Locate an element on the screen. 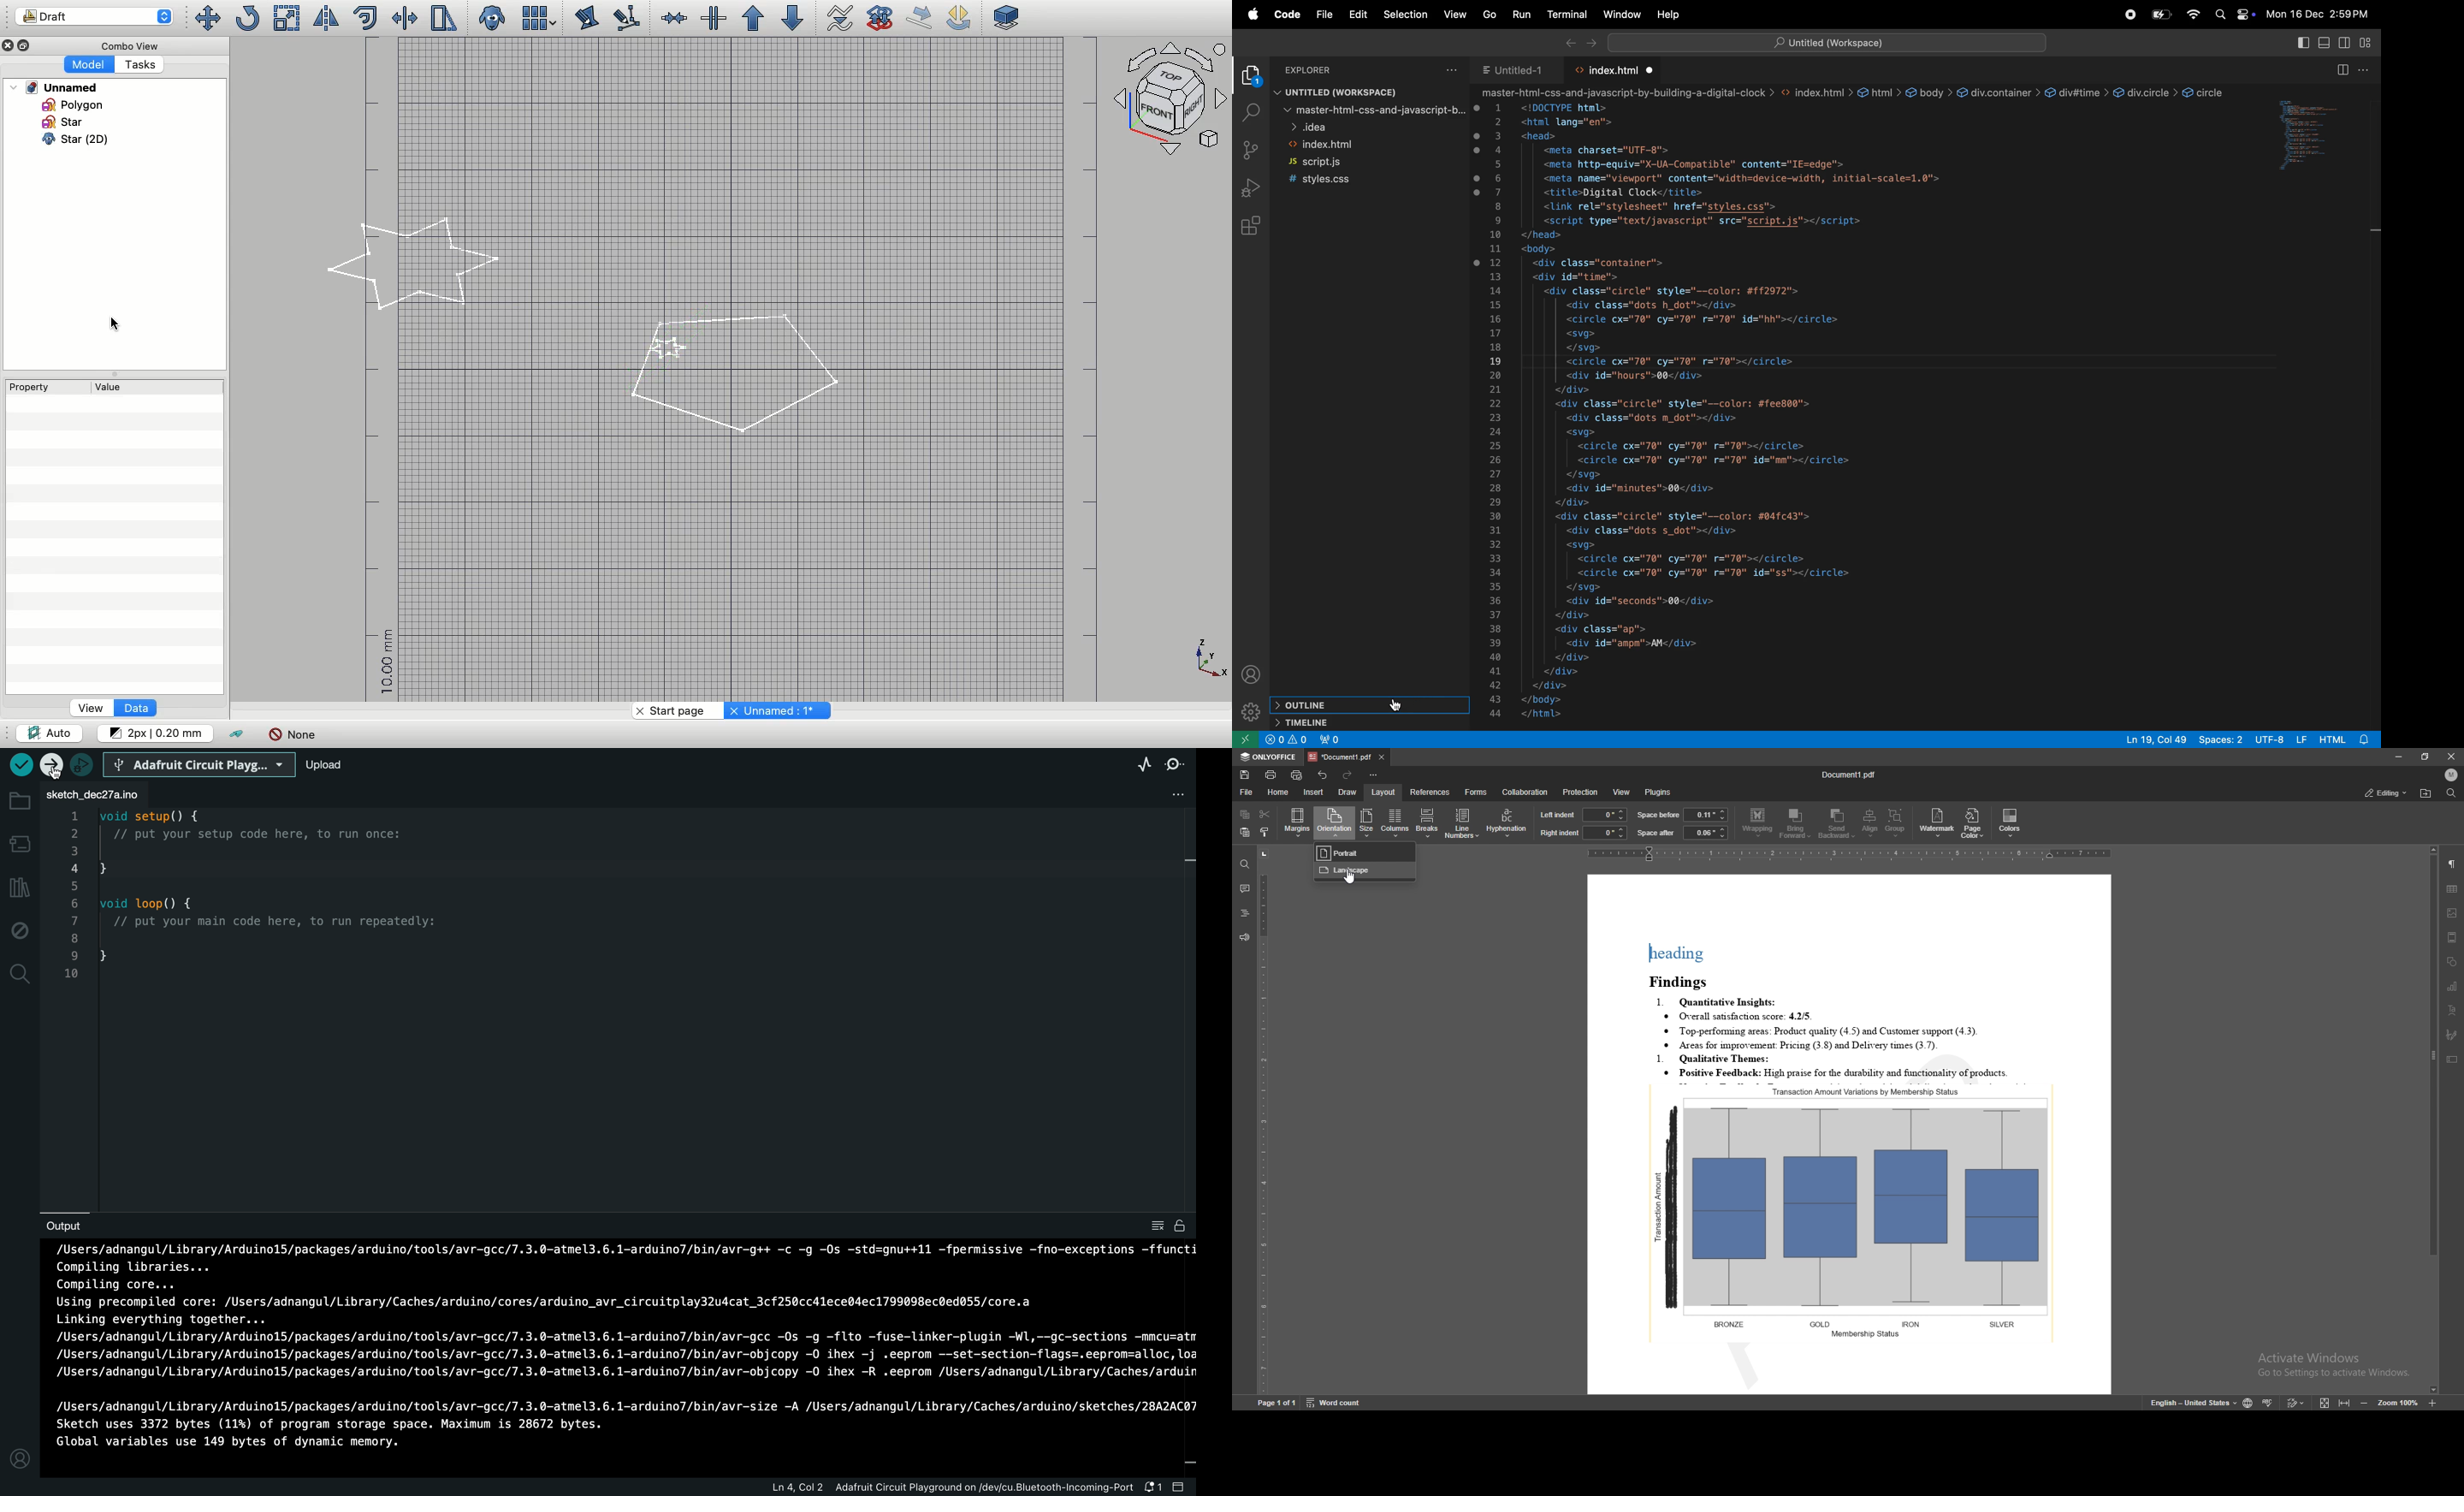 This screenshot has height=1512, width=2464. <html lang="en">
<head>
<meta charset="UTF-8">
<meta http-equiv="X-UA-Compatible" content="IE=edge">
<meta name="viewport" content="width=device-width, initial-scale=1.0">
<title>Digital Clock</title>
<link rel="stylesheet" href="styles.css">
<script type="text/javascript" src="script.js"></script>
</head>
<body>
<div class="container">
<div id="time">
<div class="circle" style="--color: #ff2972">
<div class="dots h_dot"></div>
<circle cx="70" cy="70" r="70" id="hh"></circle>
<svg>
</svg>
<circle cx="70" cy="70" r="70"></circle>
<div id="hours">00</div>
</div>
<div class="circle" style="--color: #fee800">
<div class="dots m_dot"></div>
<svg>
<circle cx="70" cy="70" r="70"></circle>
<circle cx="70" cy="70" r="70" id="mm"></circle>
</svg>
<div id="minutes">00</div>
</div>
<div class="circle" style="--color: #04fc43">
<div class="dots s_dot"></div>
<svg>
<circle cx="70" cy="70" r="70"></circle>
<circle cx="70" cy="70" r="70" id="ss"></circle>
</svg>
<div id="seconds">00</div>
</div>
<div class="ap">
<div id="ampm">AM</div>
</div>
</div>
</div>
</body>
</html> is located at coordinates (1745, 415).